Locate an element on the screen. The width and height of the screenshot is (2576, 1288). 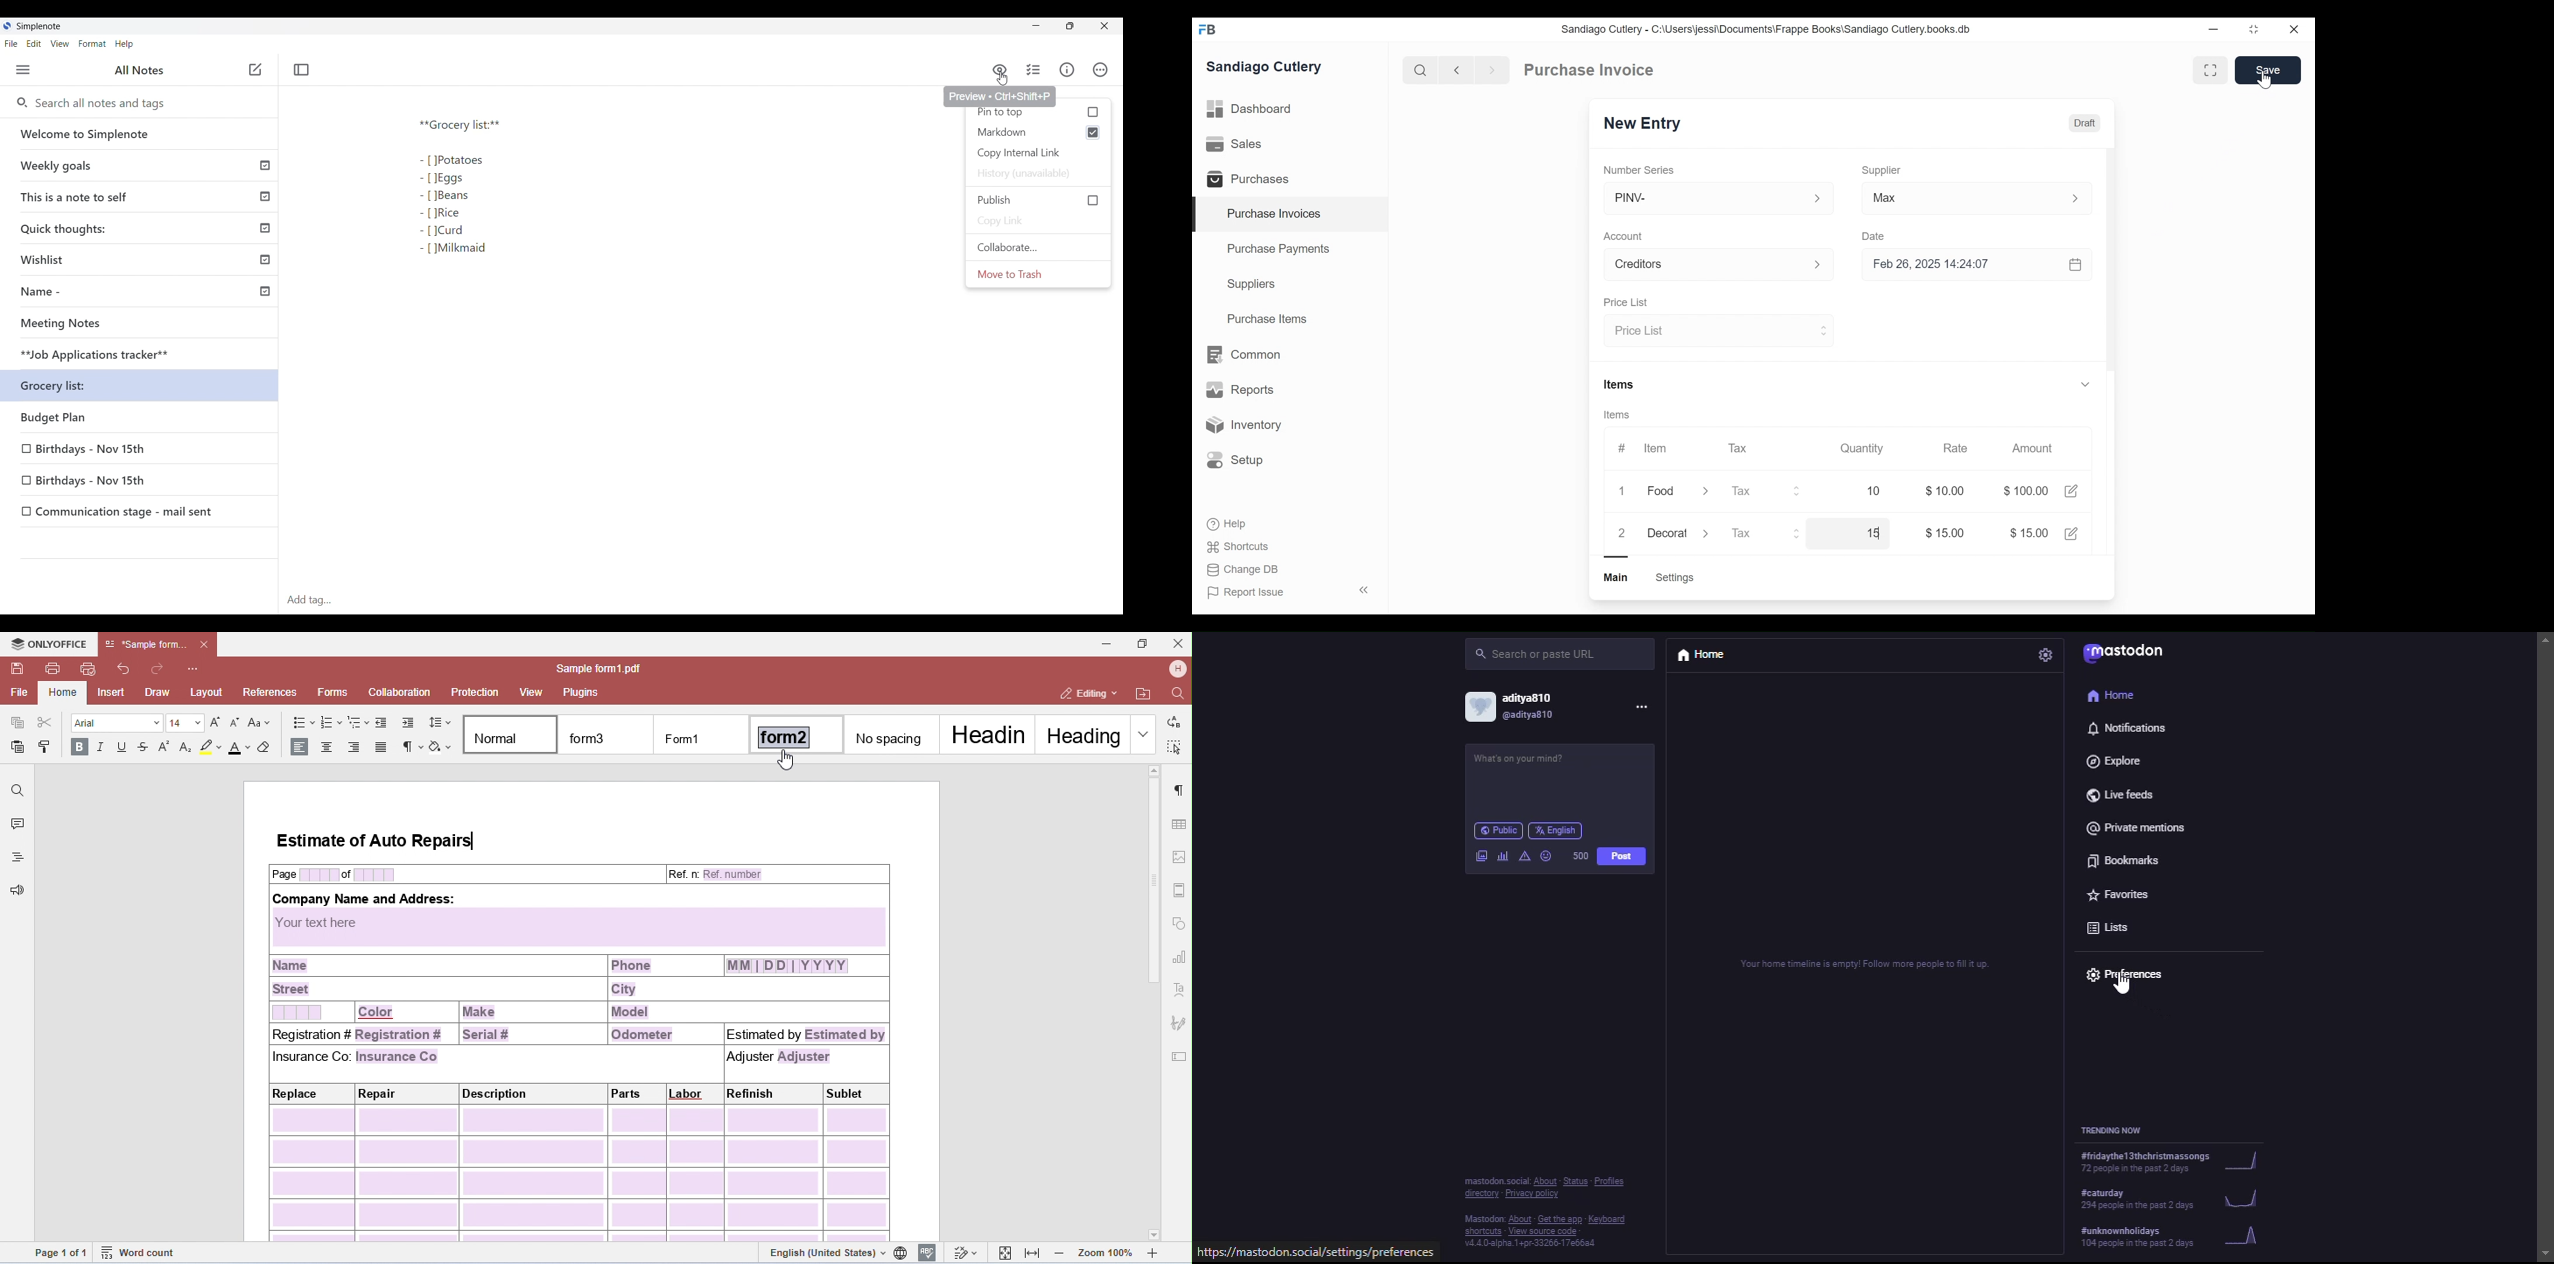
Markdown toggle on is located at coordinates (1094, 132).